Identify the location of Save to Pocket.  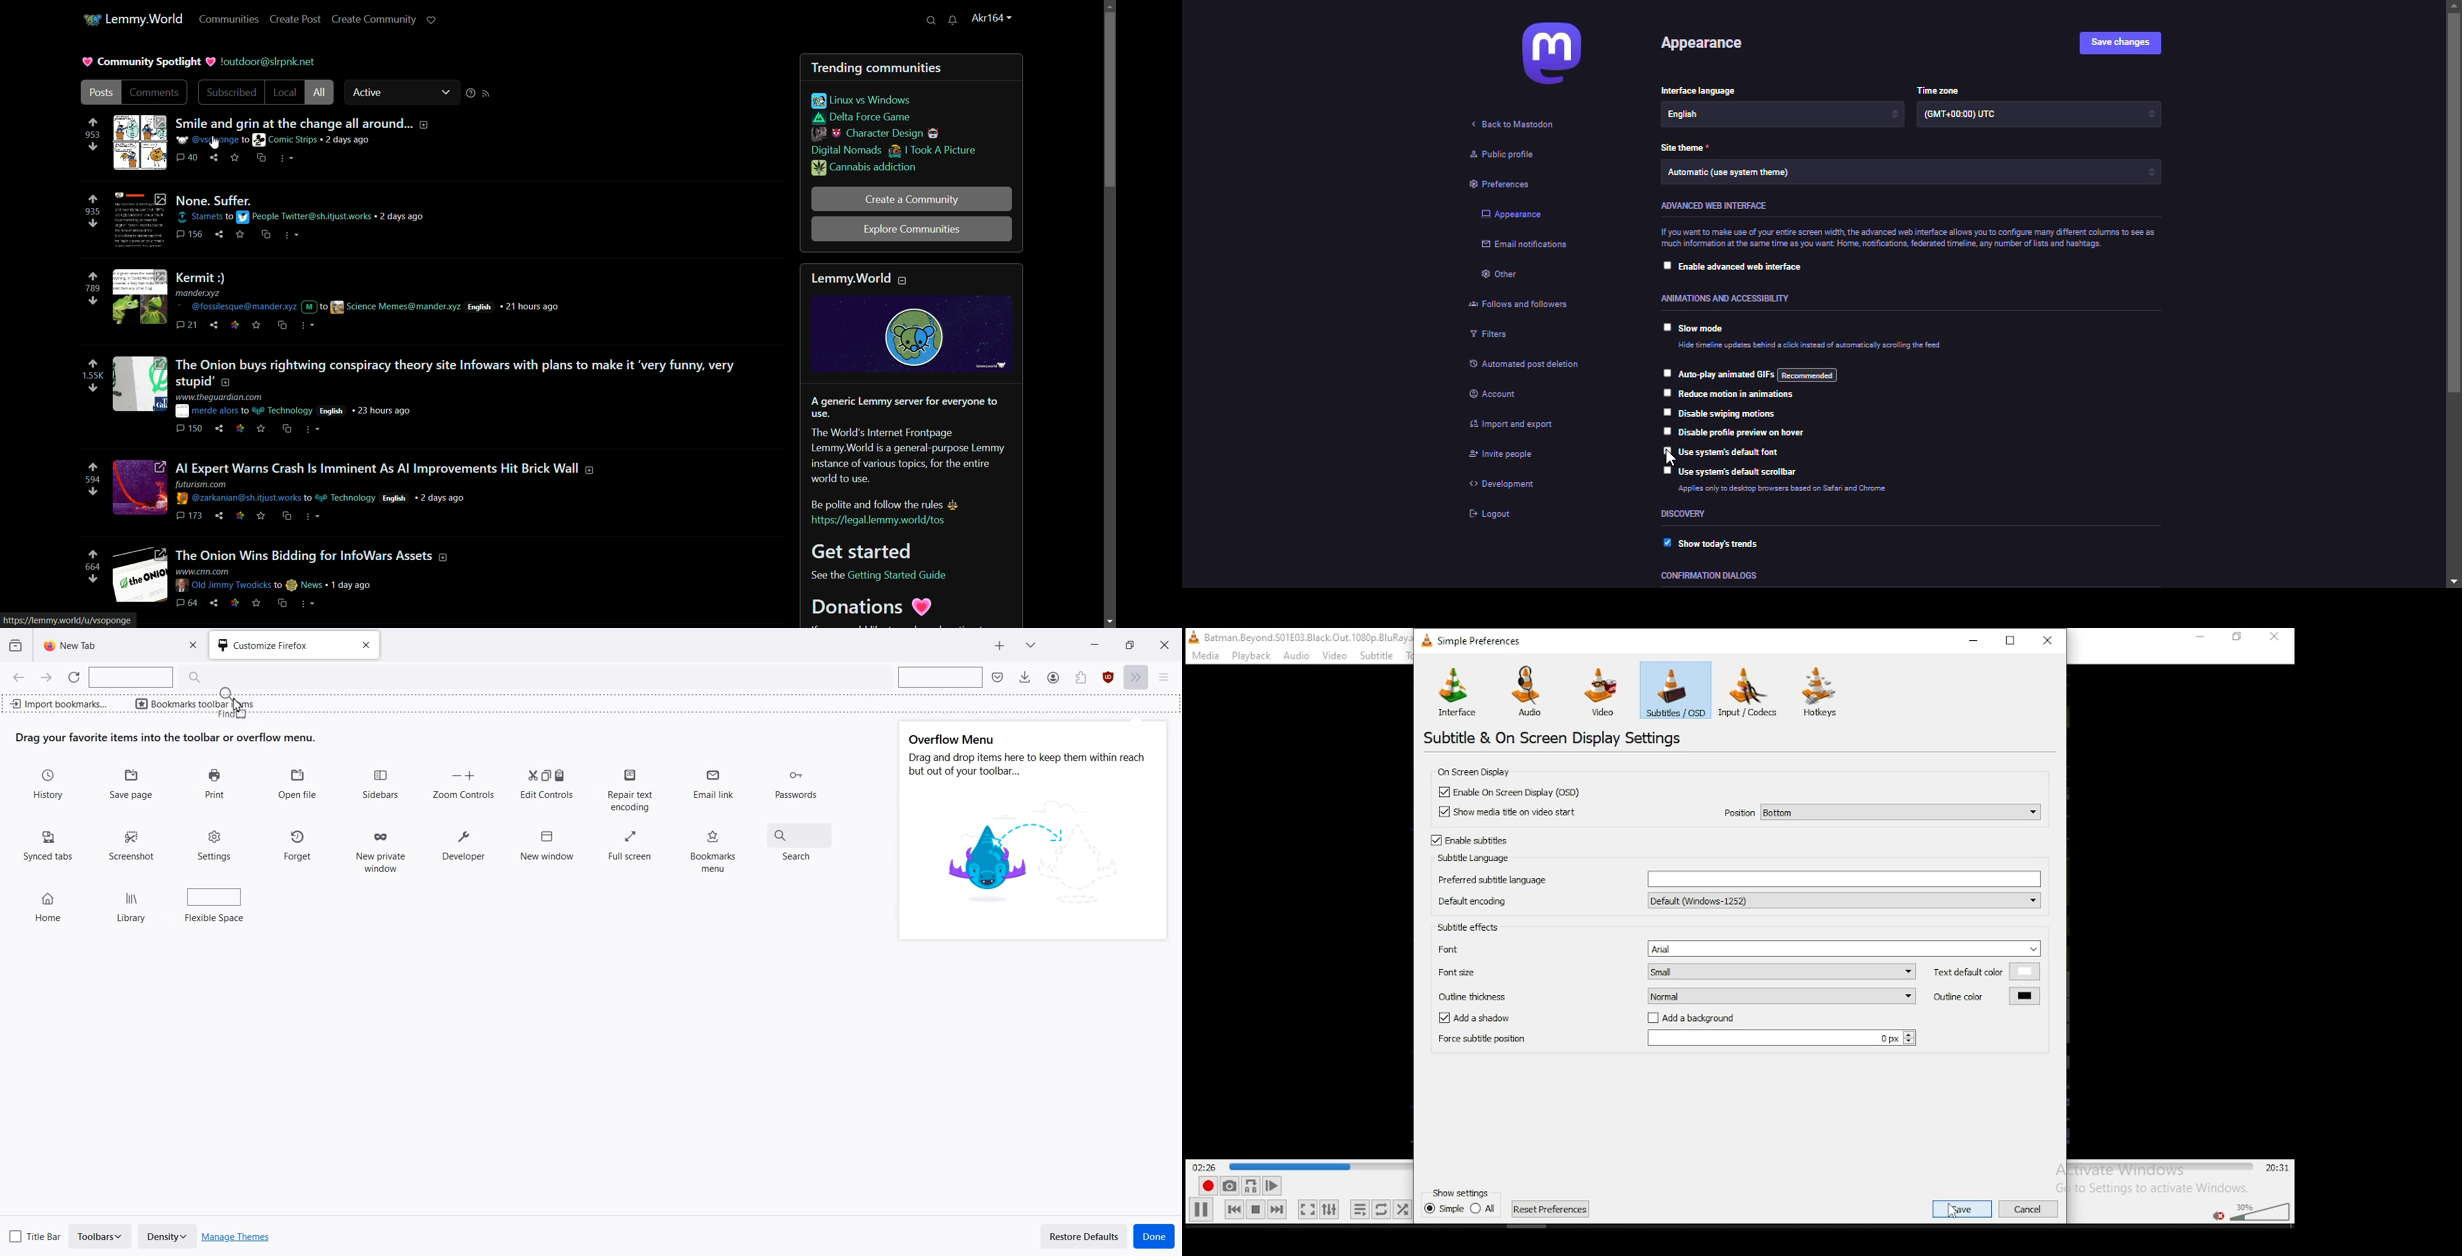
(1052, 677).